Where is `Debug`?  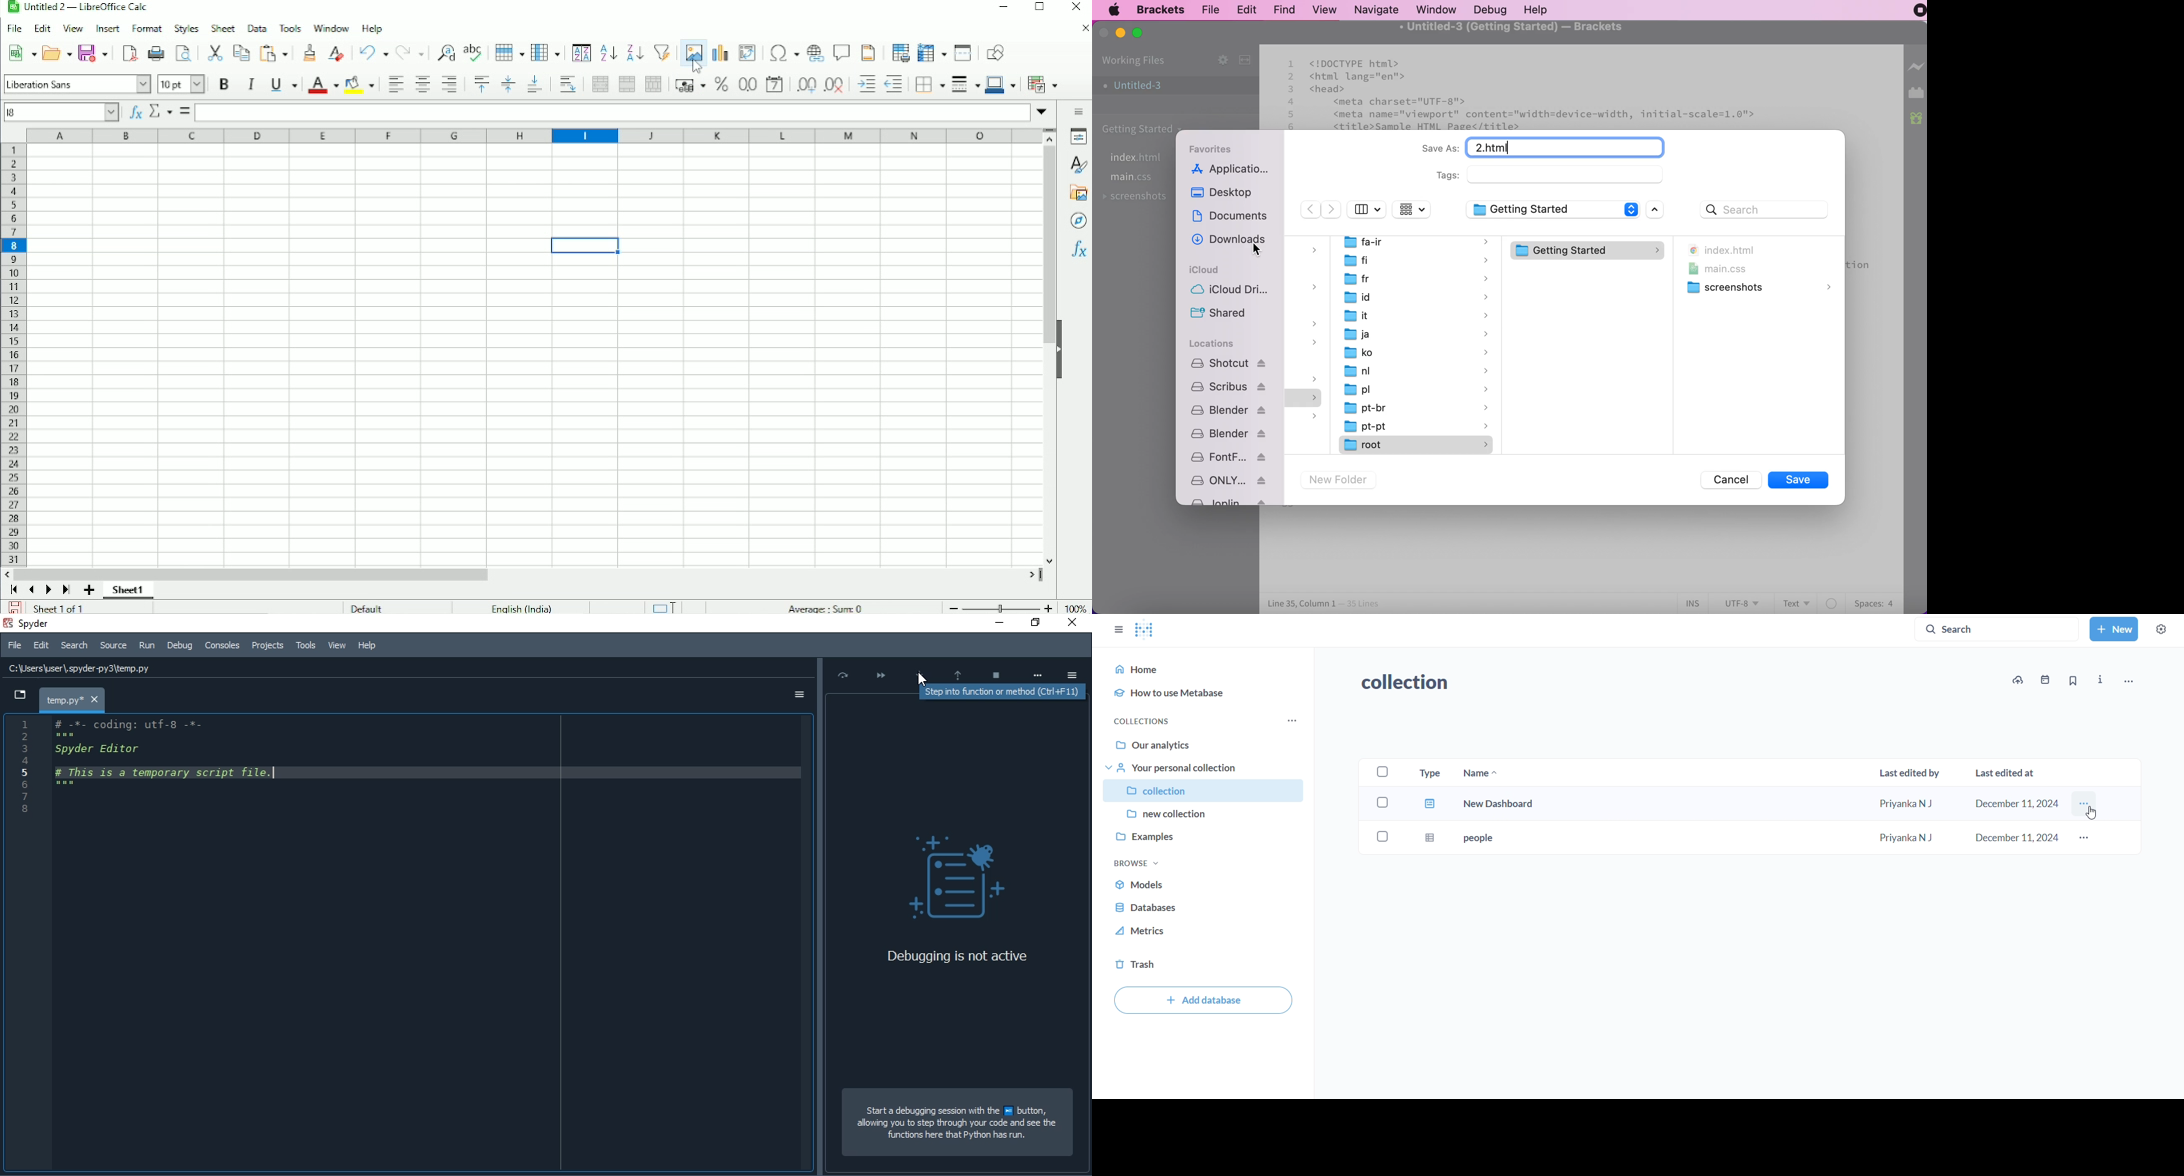
Debug is located at coordinates (181, 644).